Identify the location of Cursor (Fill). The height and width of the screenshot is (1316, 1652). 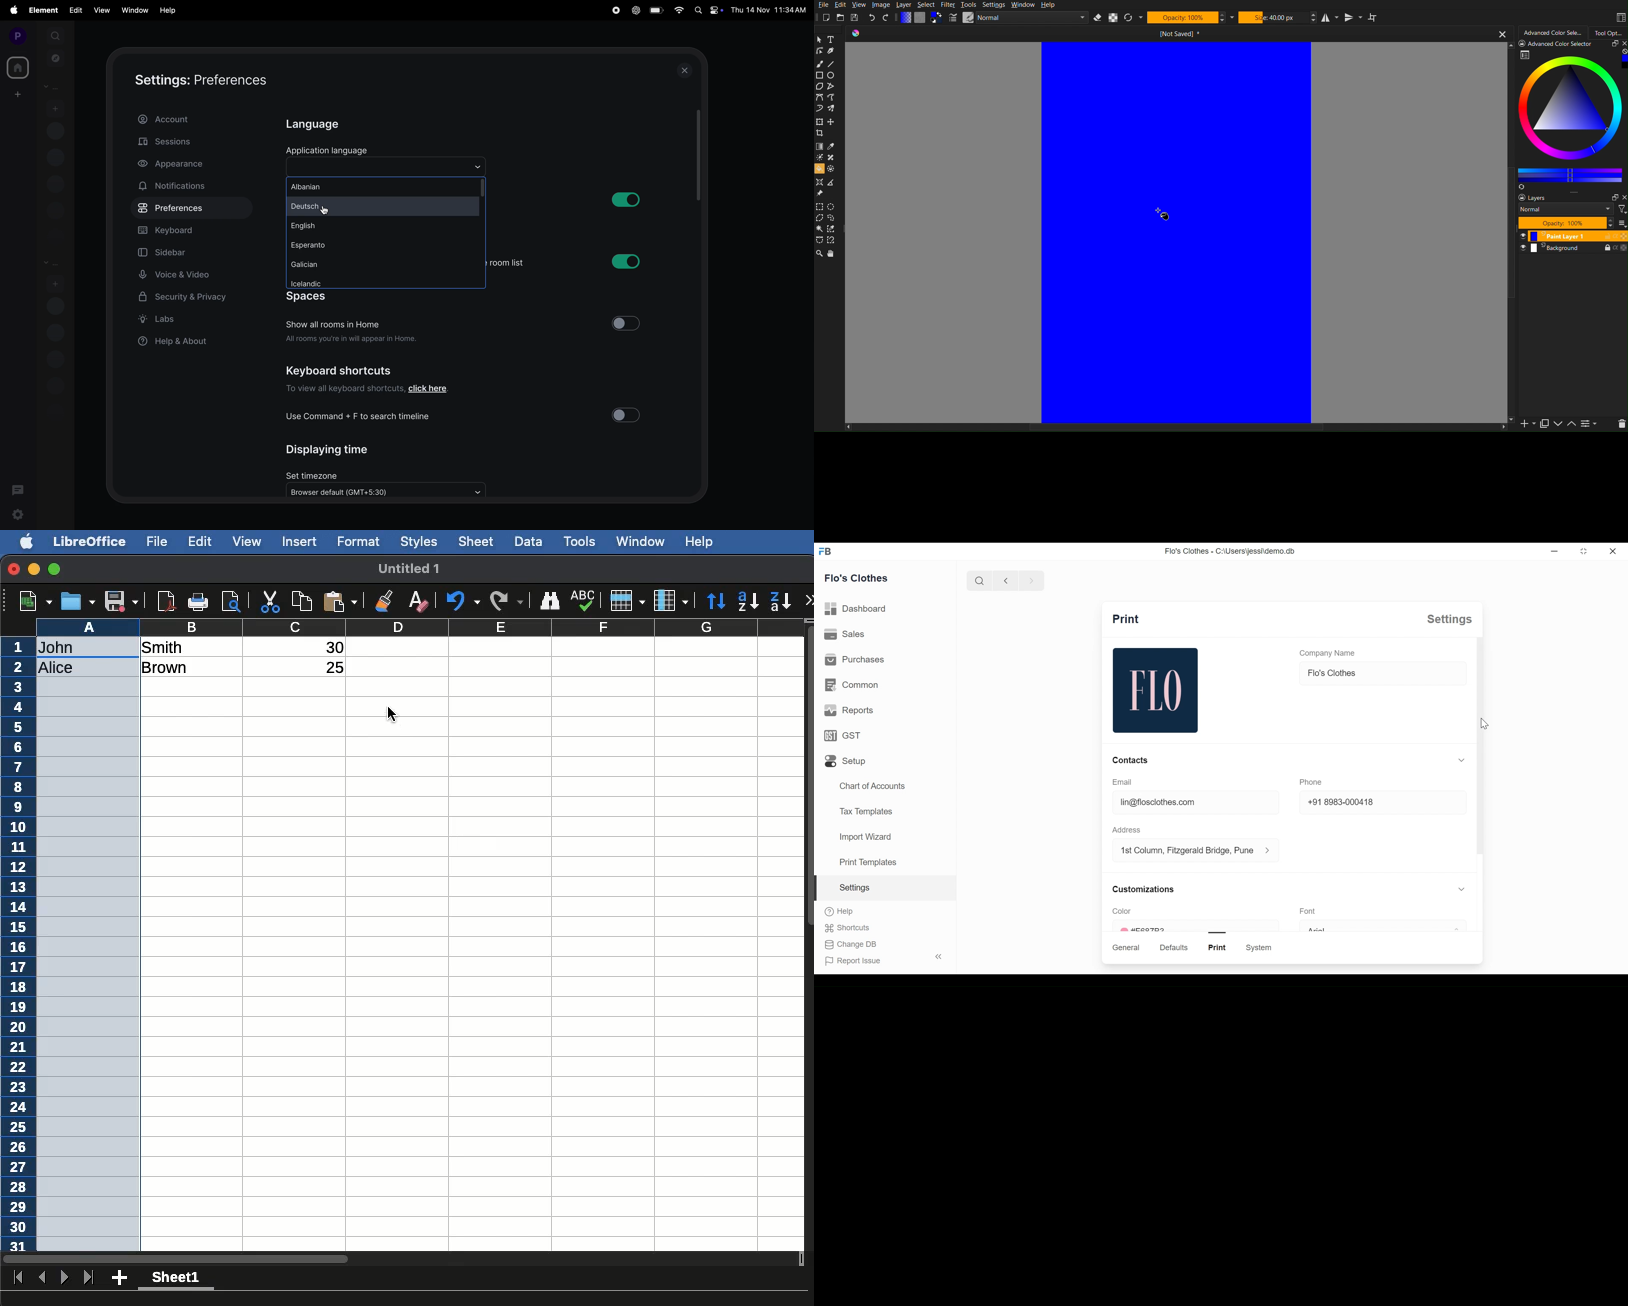
(1163, 213).